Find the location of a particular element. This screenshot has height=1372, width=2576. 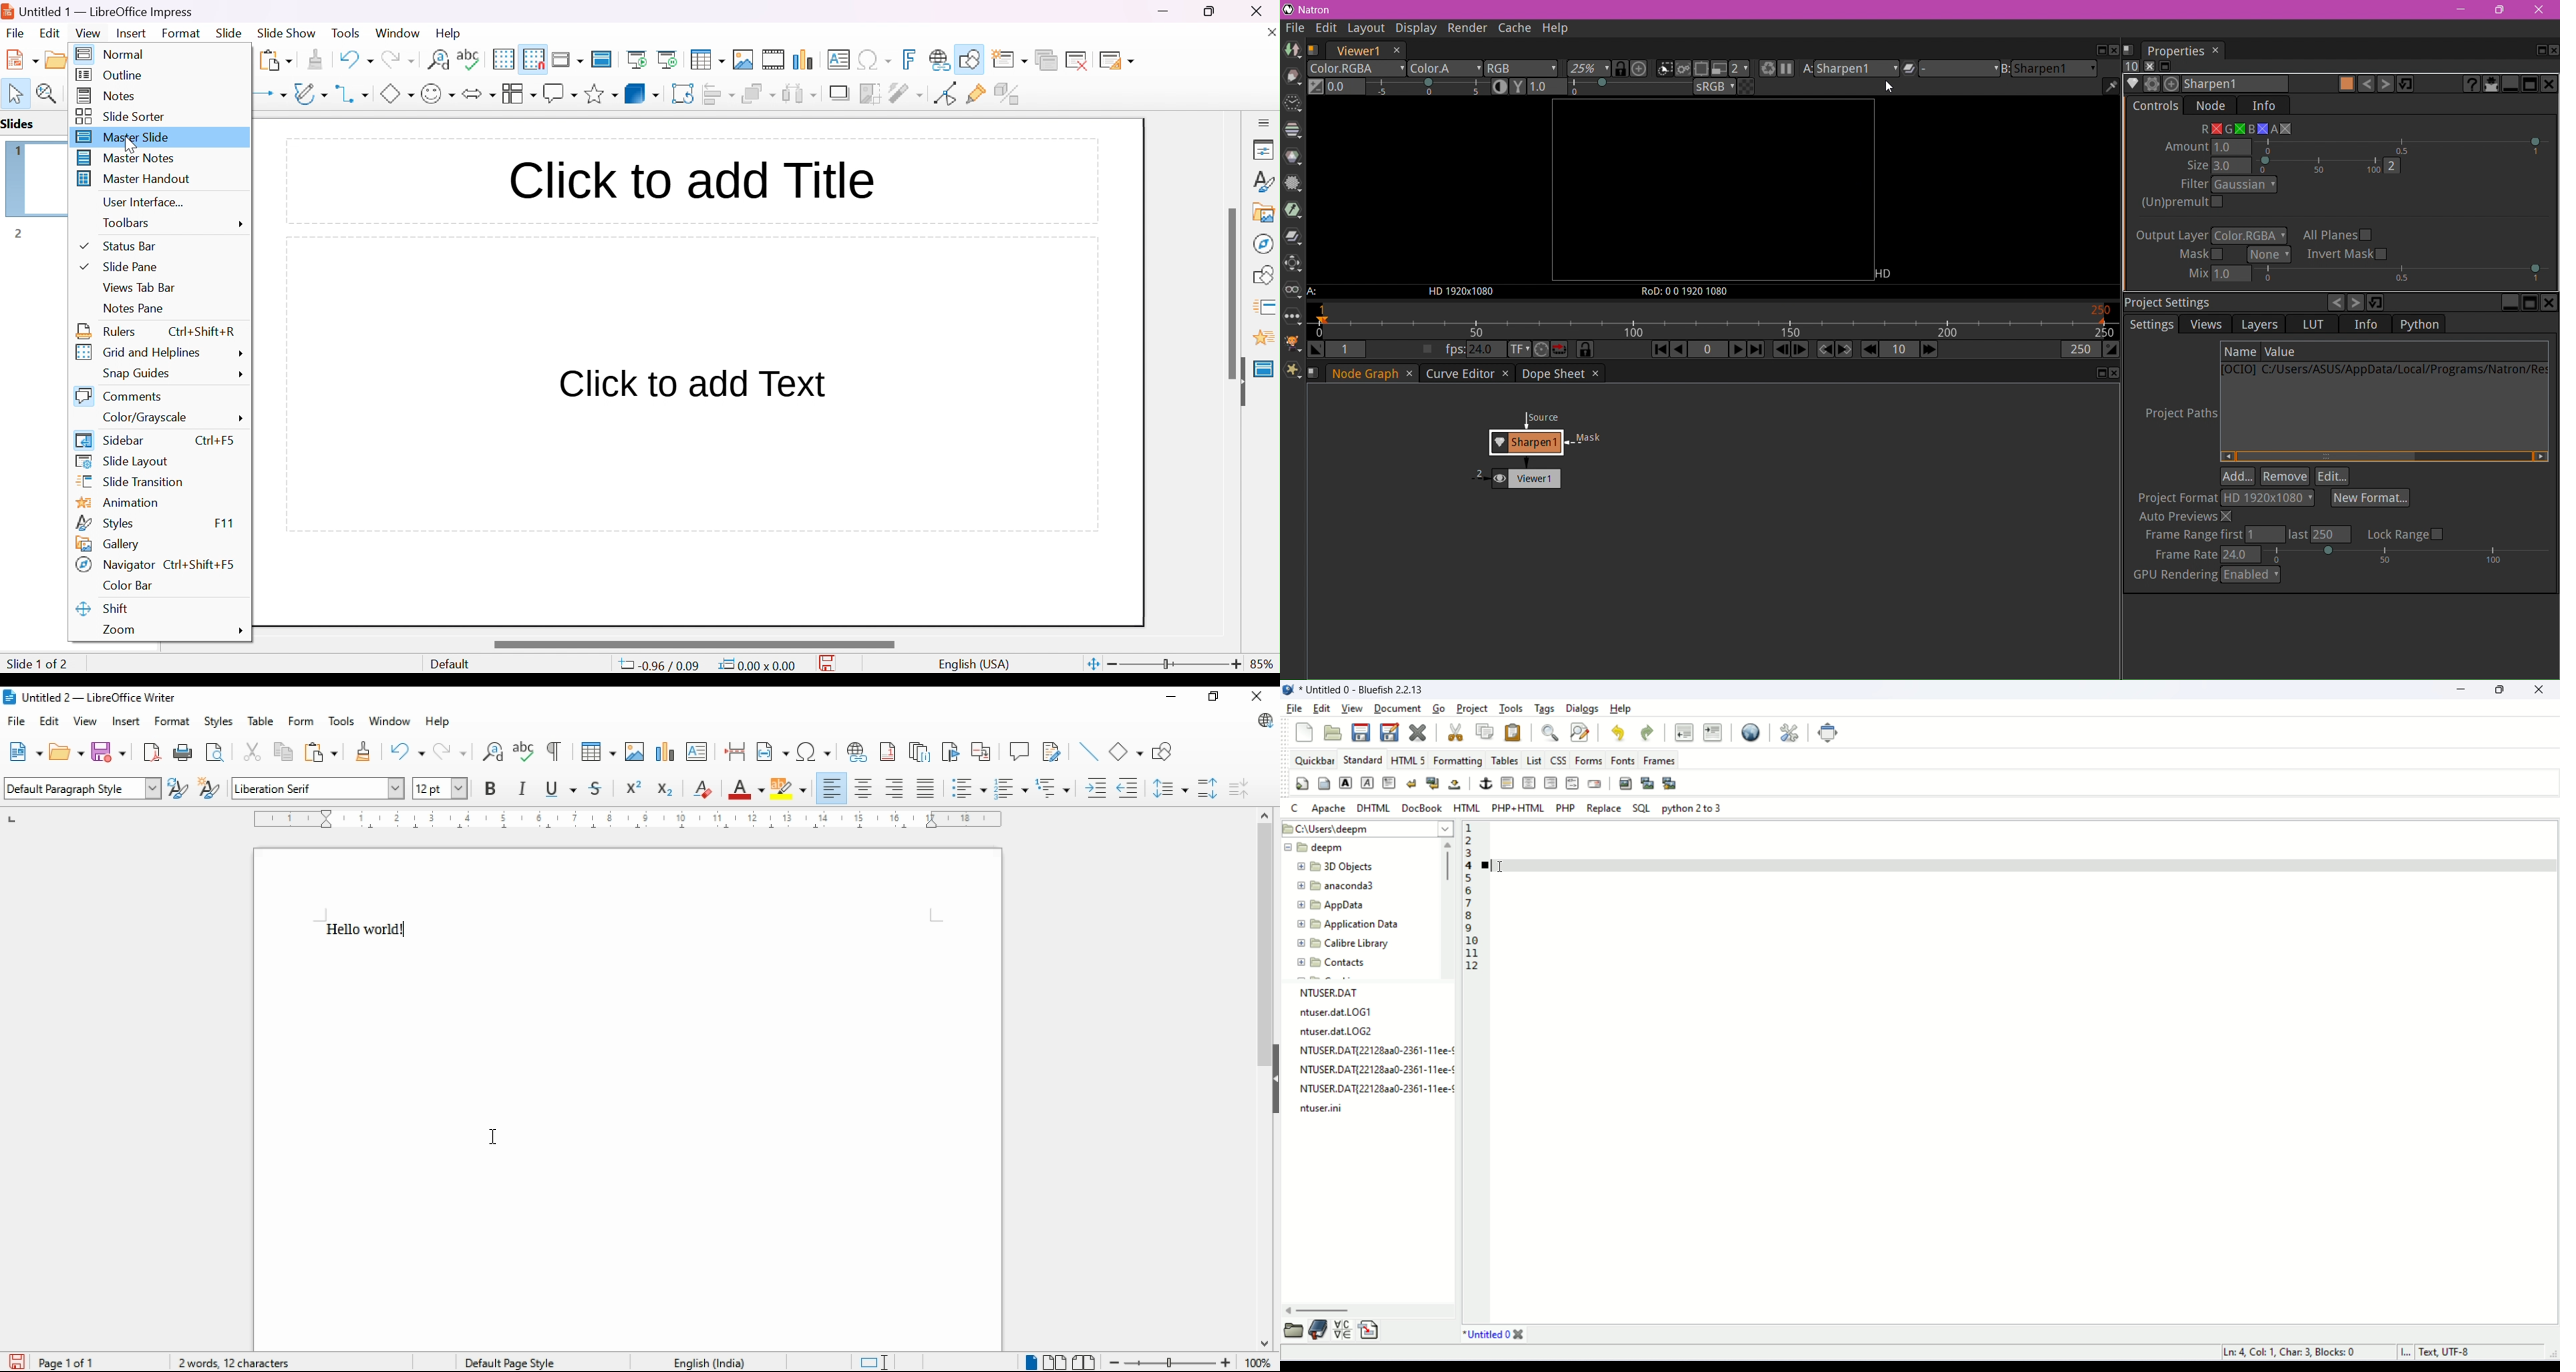

standard selection. click to change selection mode is located at coordinates (867, 1361).